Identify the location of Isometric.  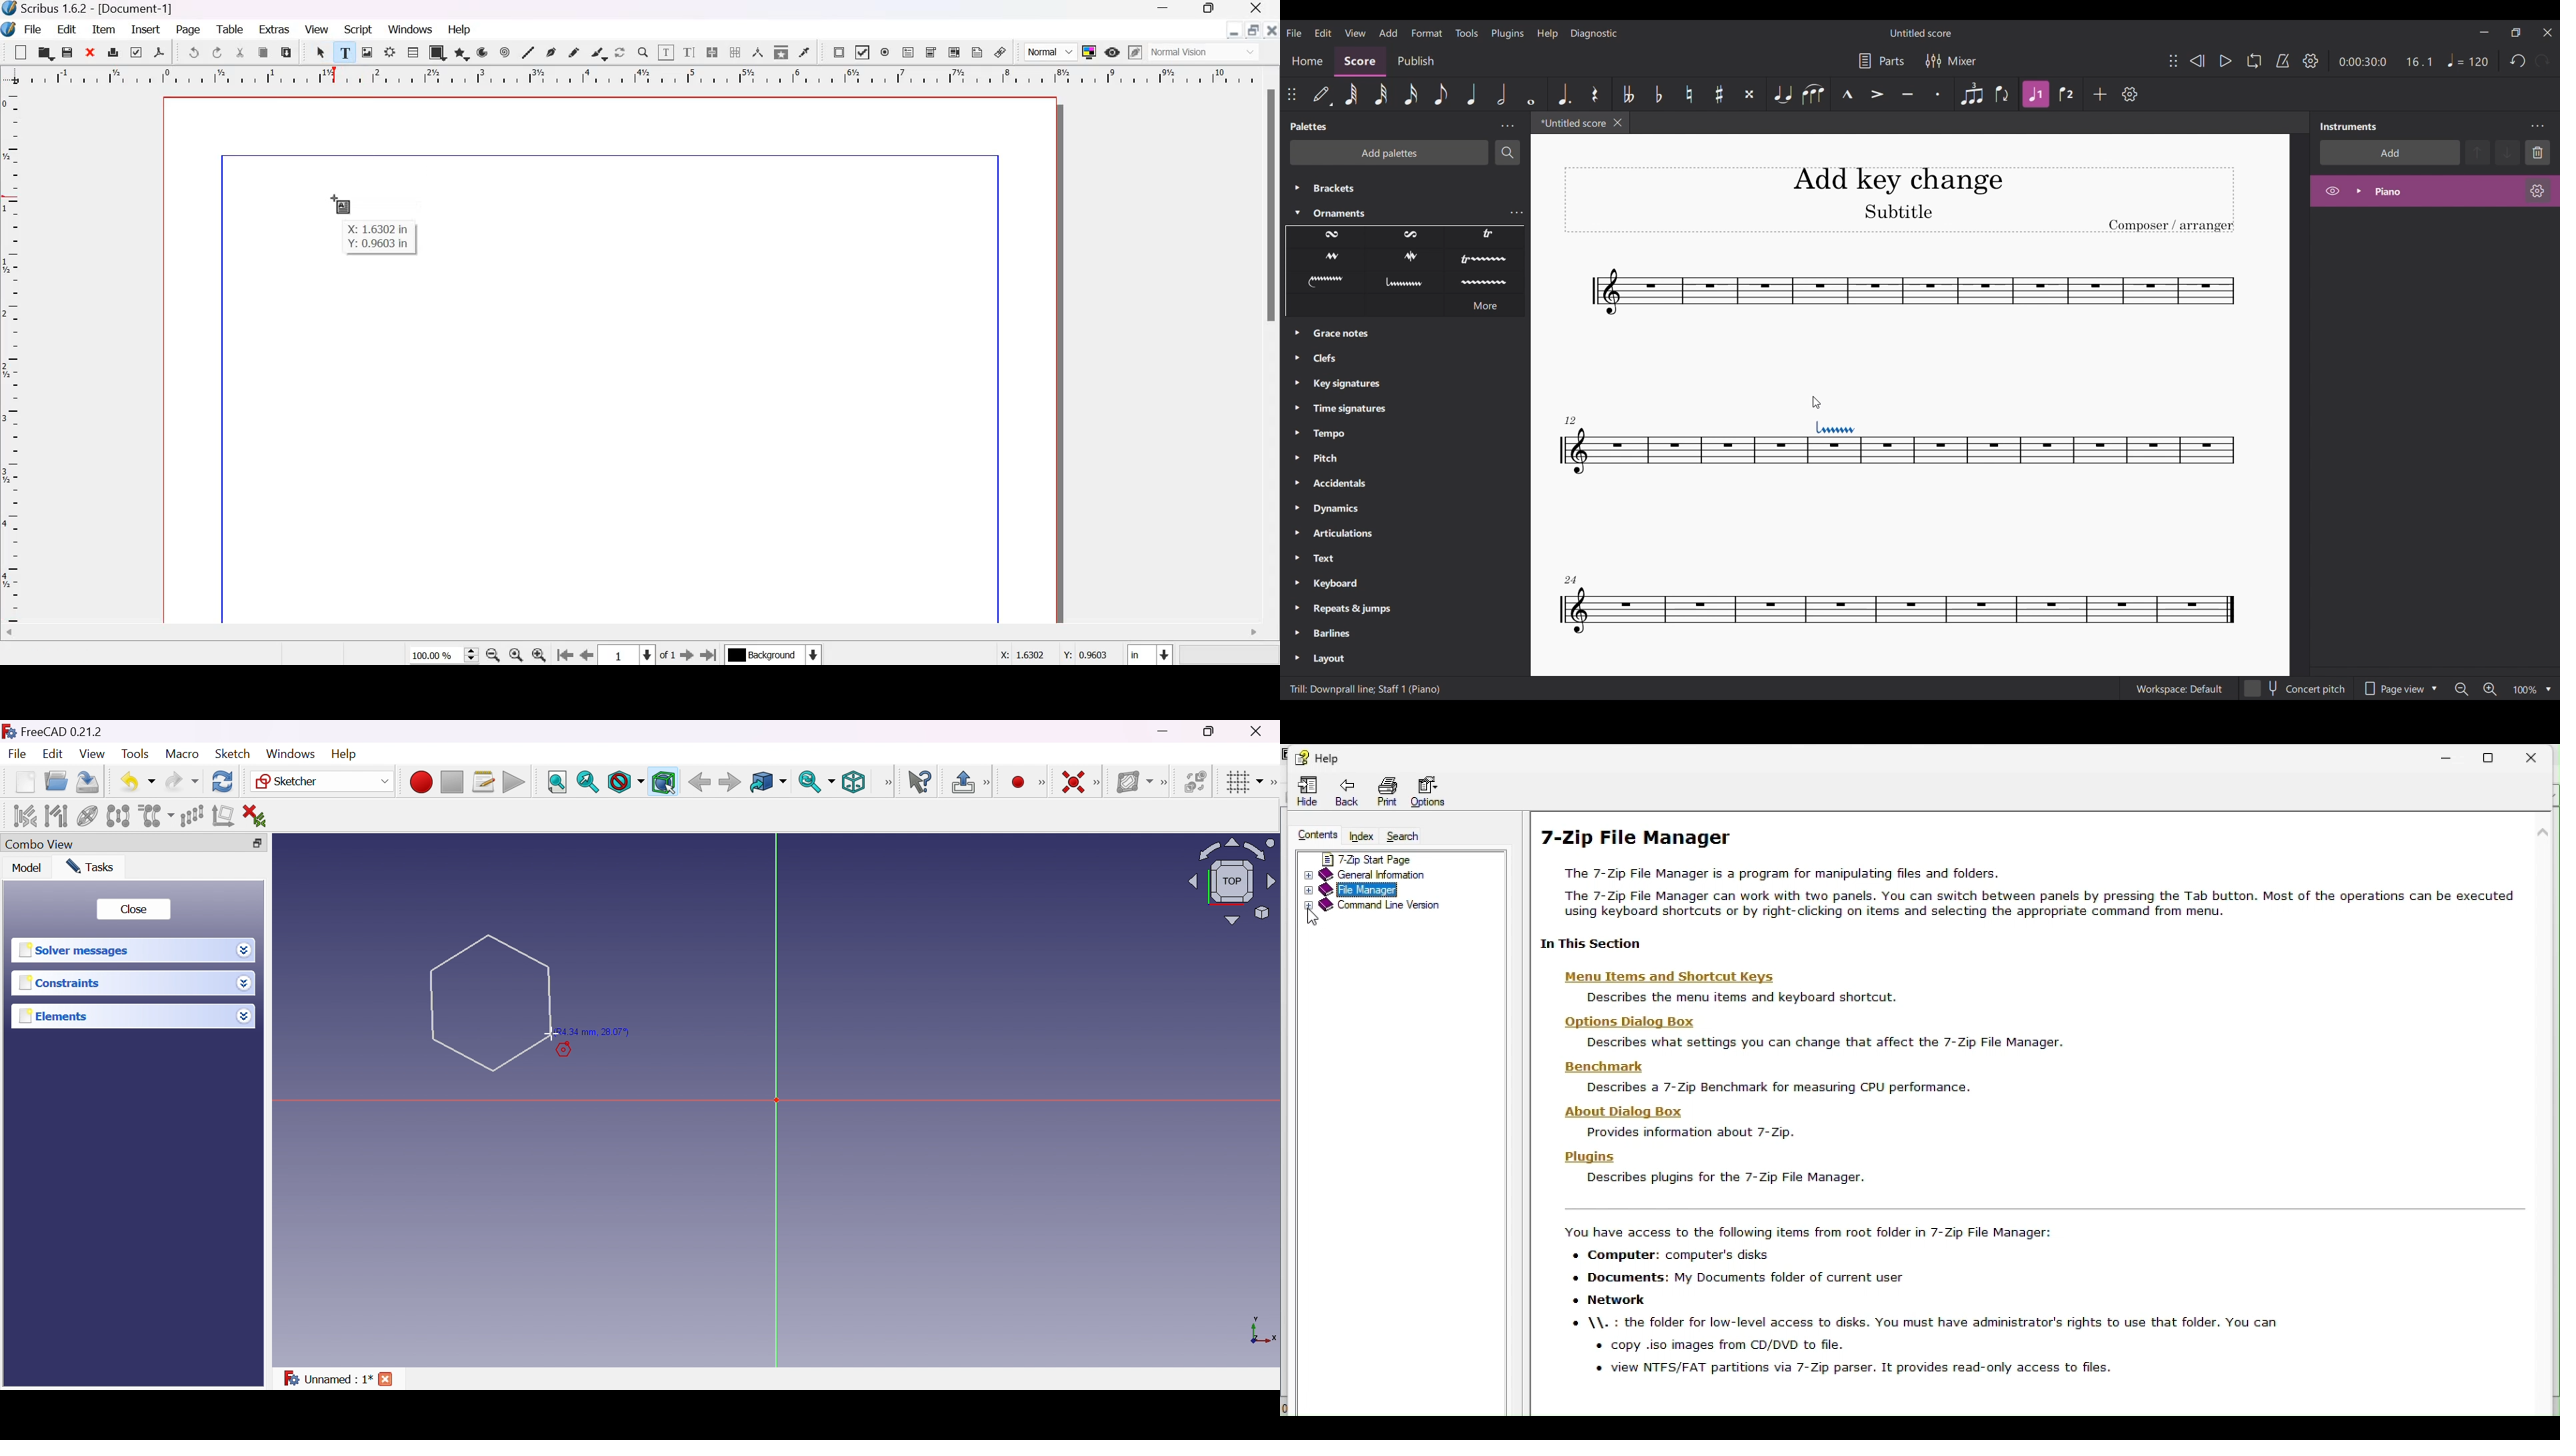
(853, 781).